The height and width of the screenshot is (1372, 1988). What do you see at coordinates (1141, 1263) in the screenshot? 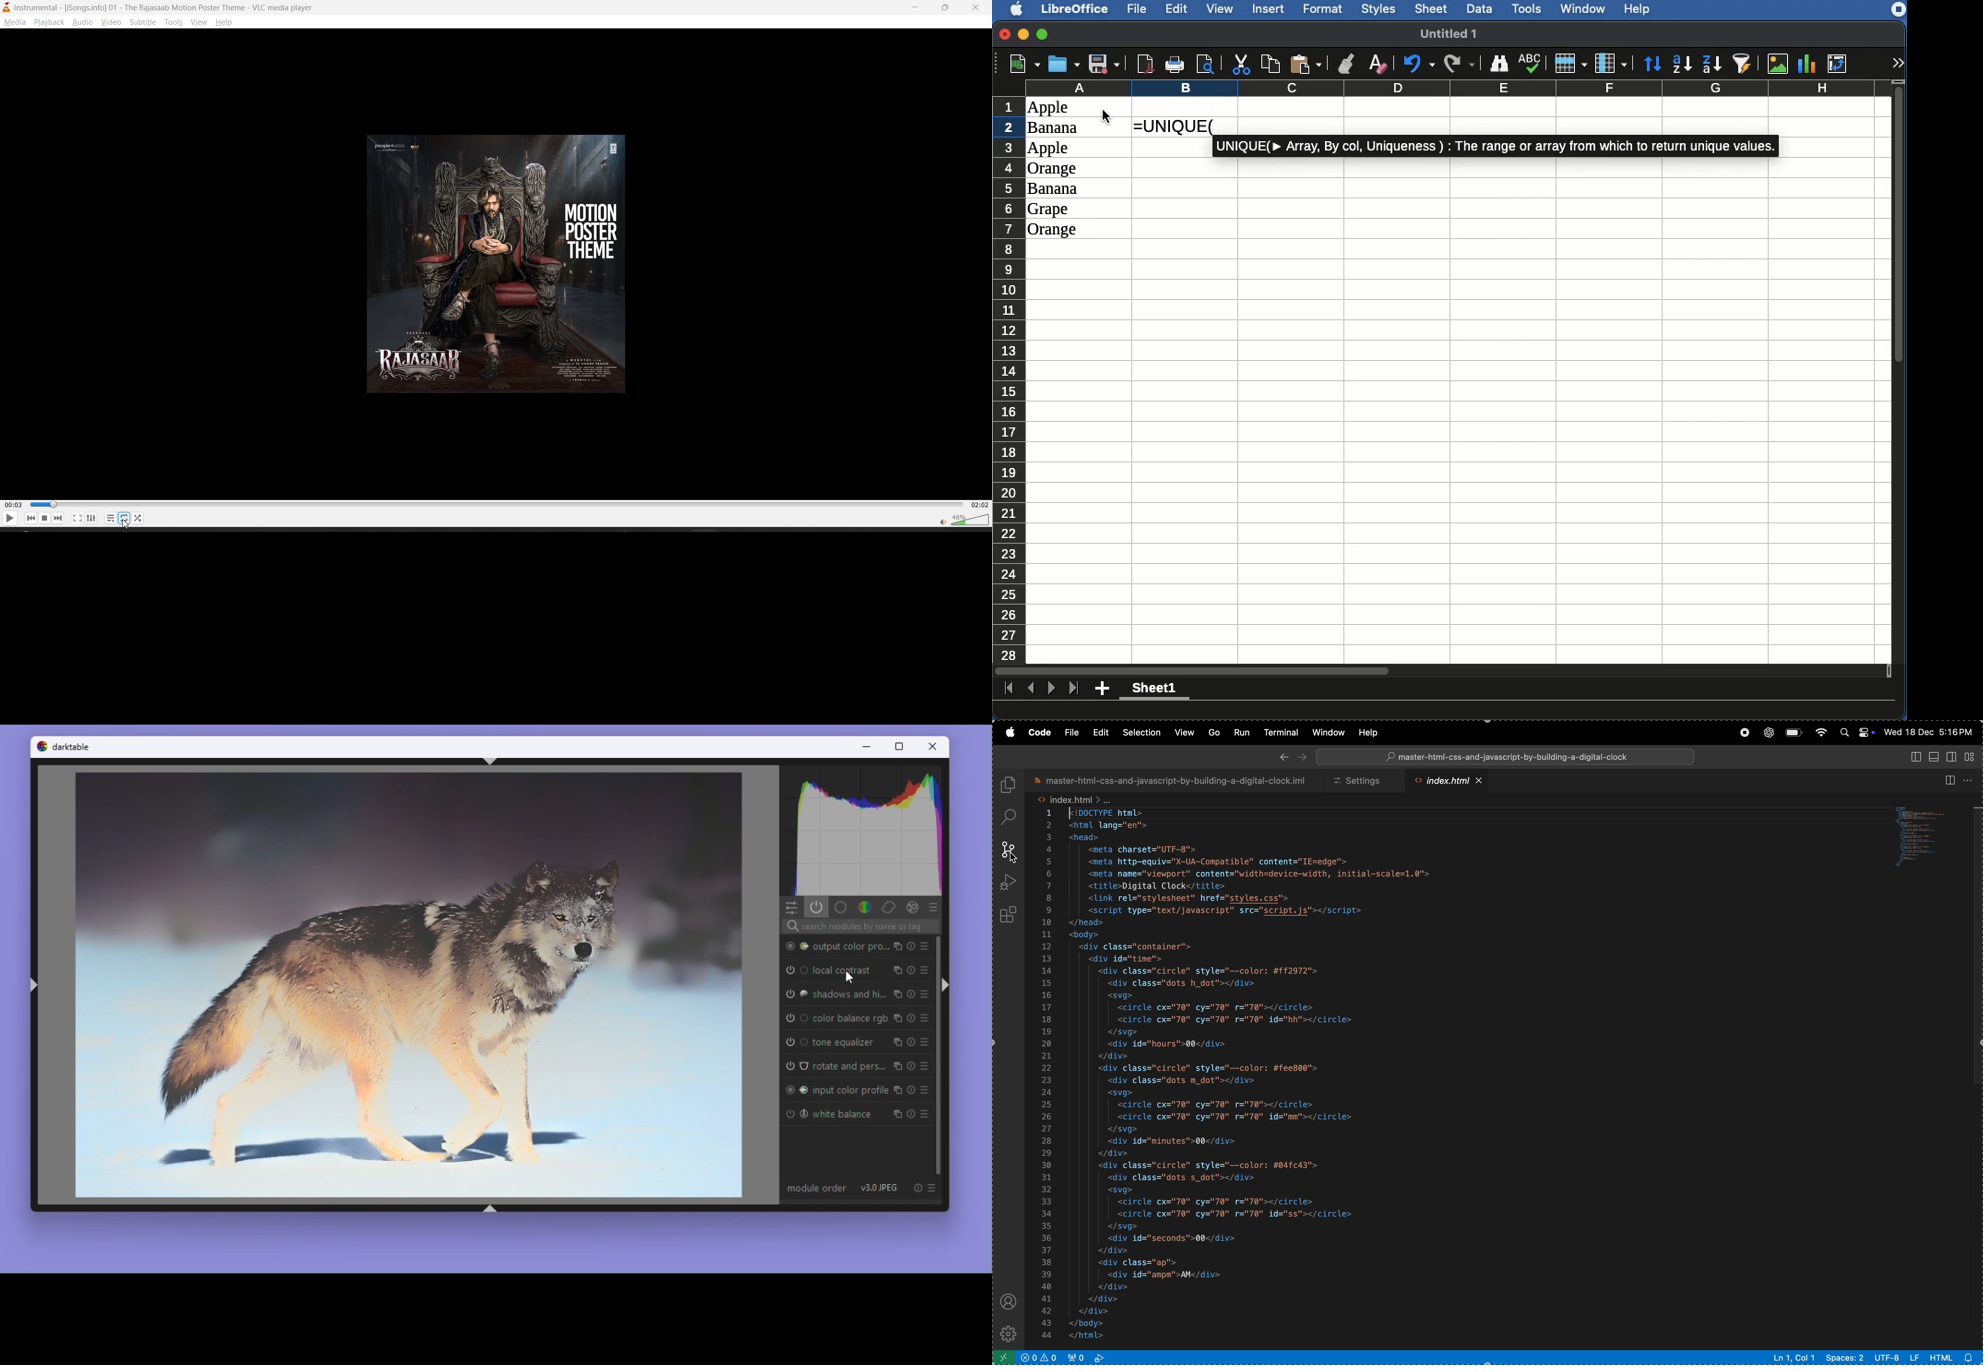
I see `<div class="ap">` at bounding box center [1141, 1263].